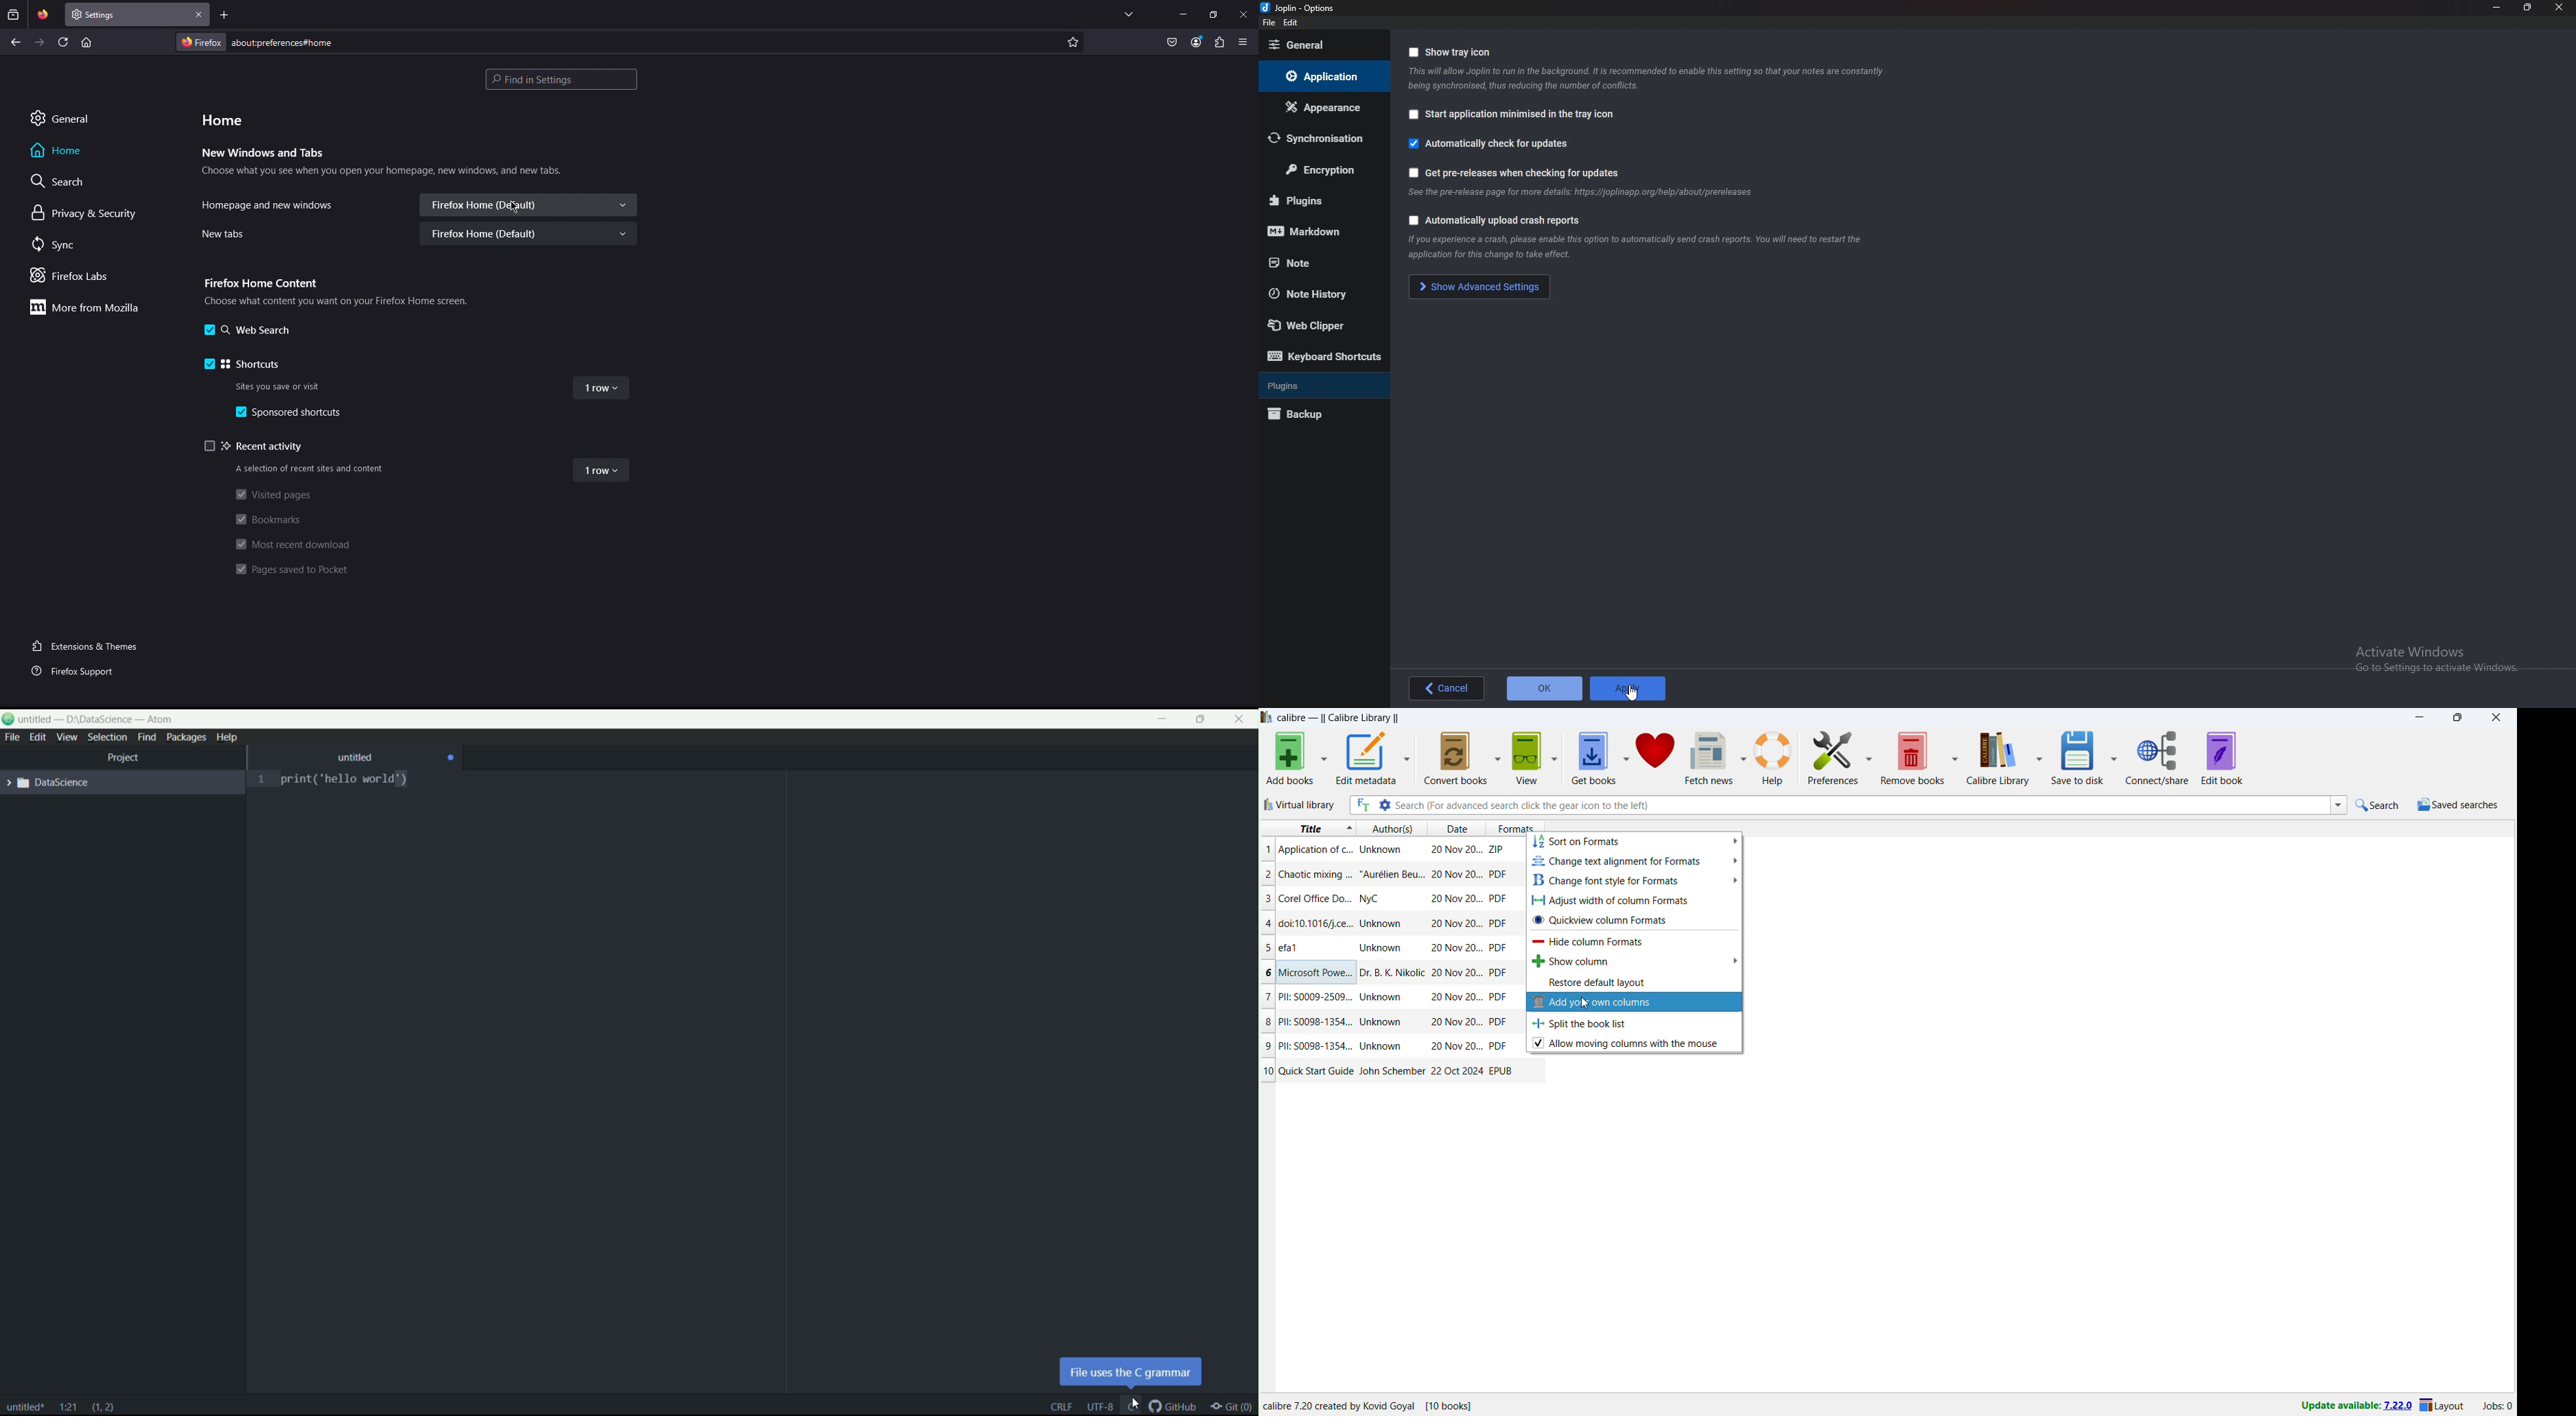 The height and width of the screenshot is (1428, 2576). What do you see at coordinates (1773, 757) in the screenshot?
I see `help` at bounding box center [1773, 757].